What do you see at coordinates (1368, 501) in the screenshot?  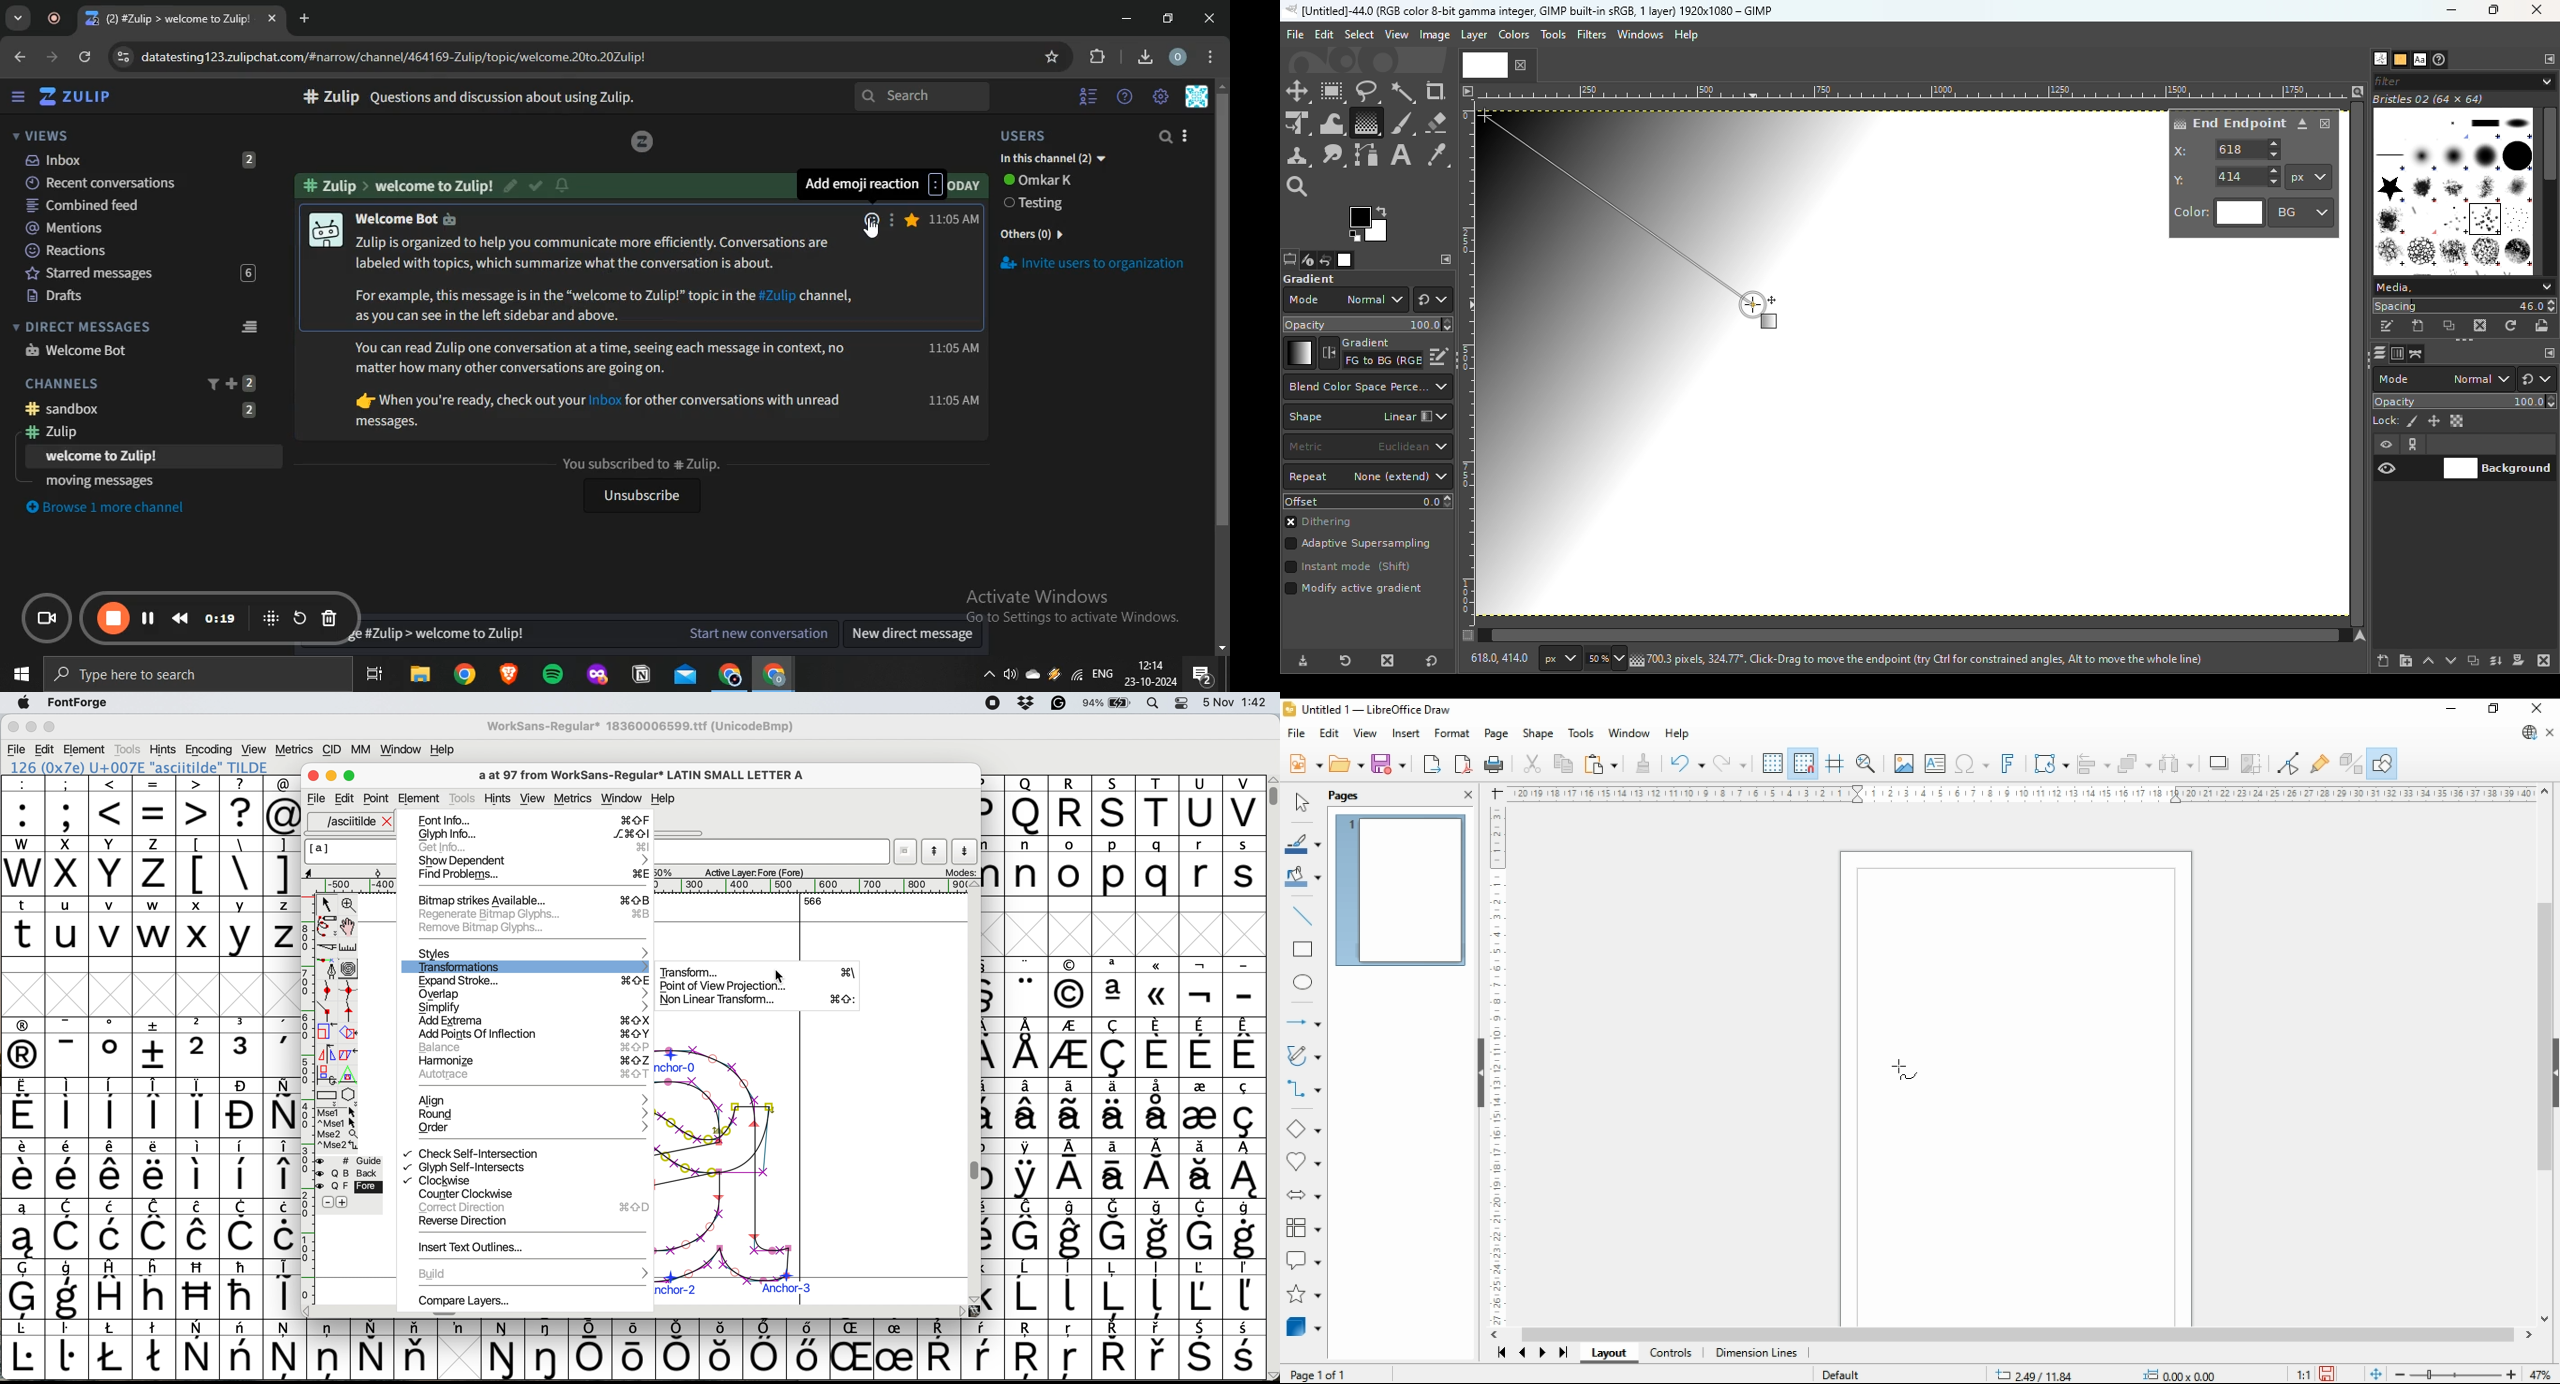 I see `Offset` at bounding box center [1368, 501].